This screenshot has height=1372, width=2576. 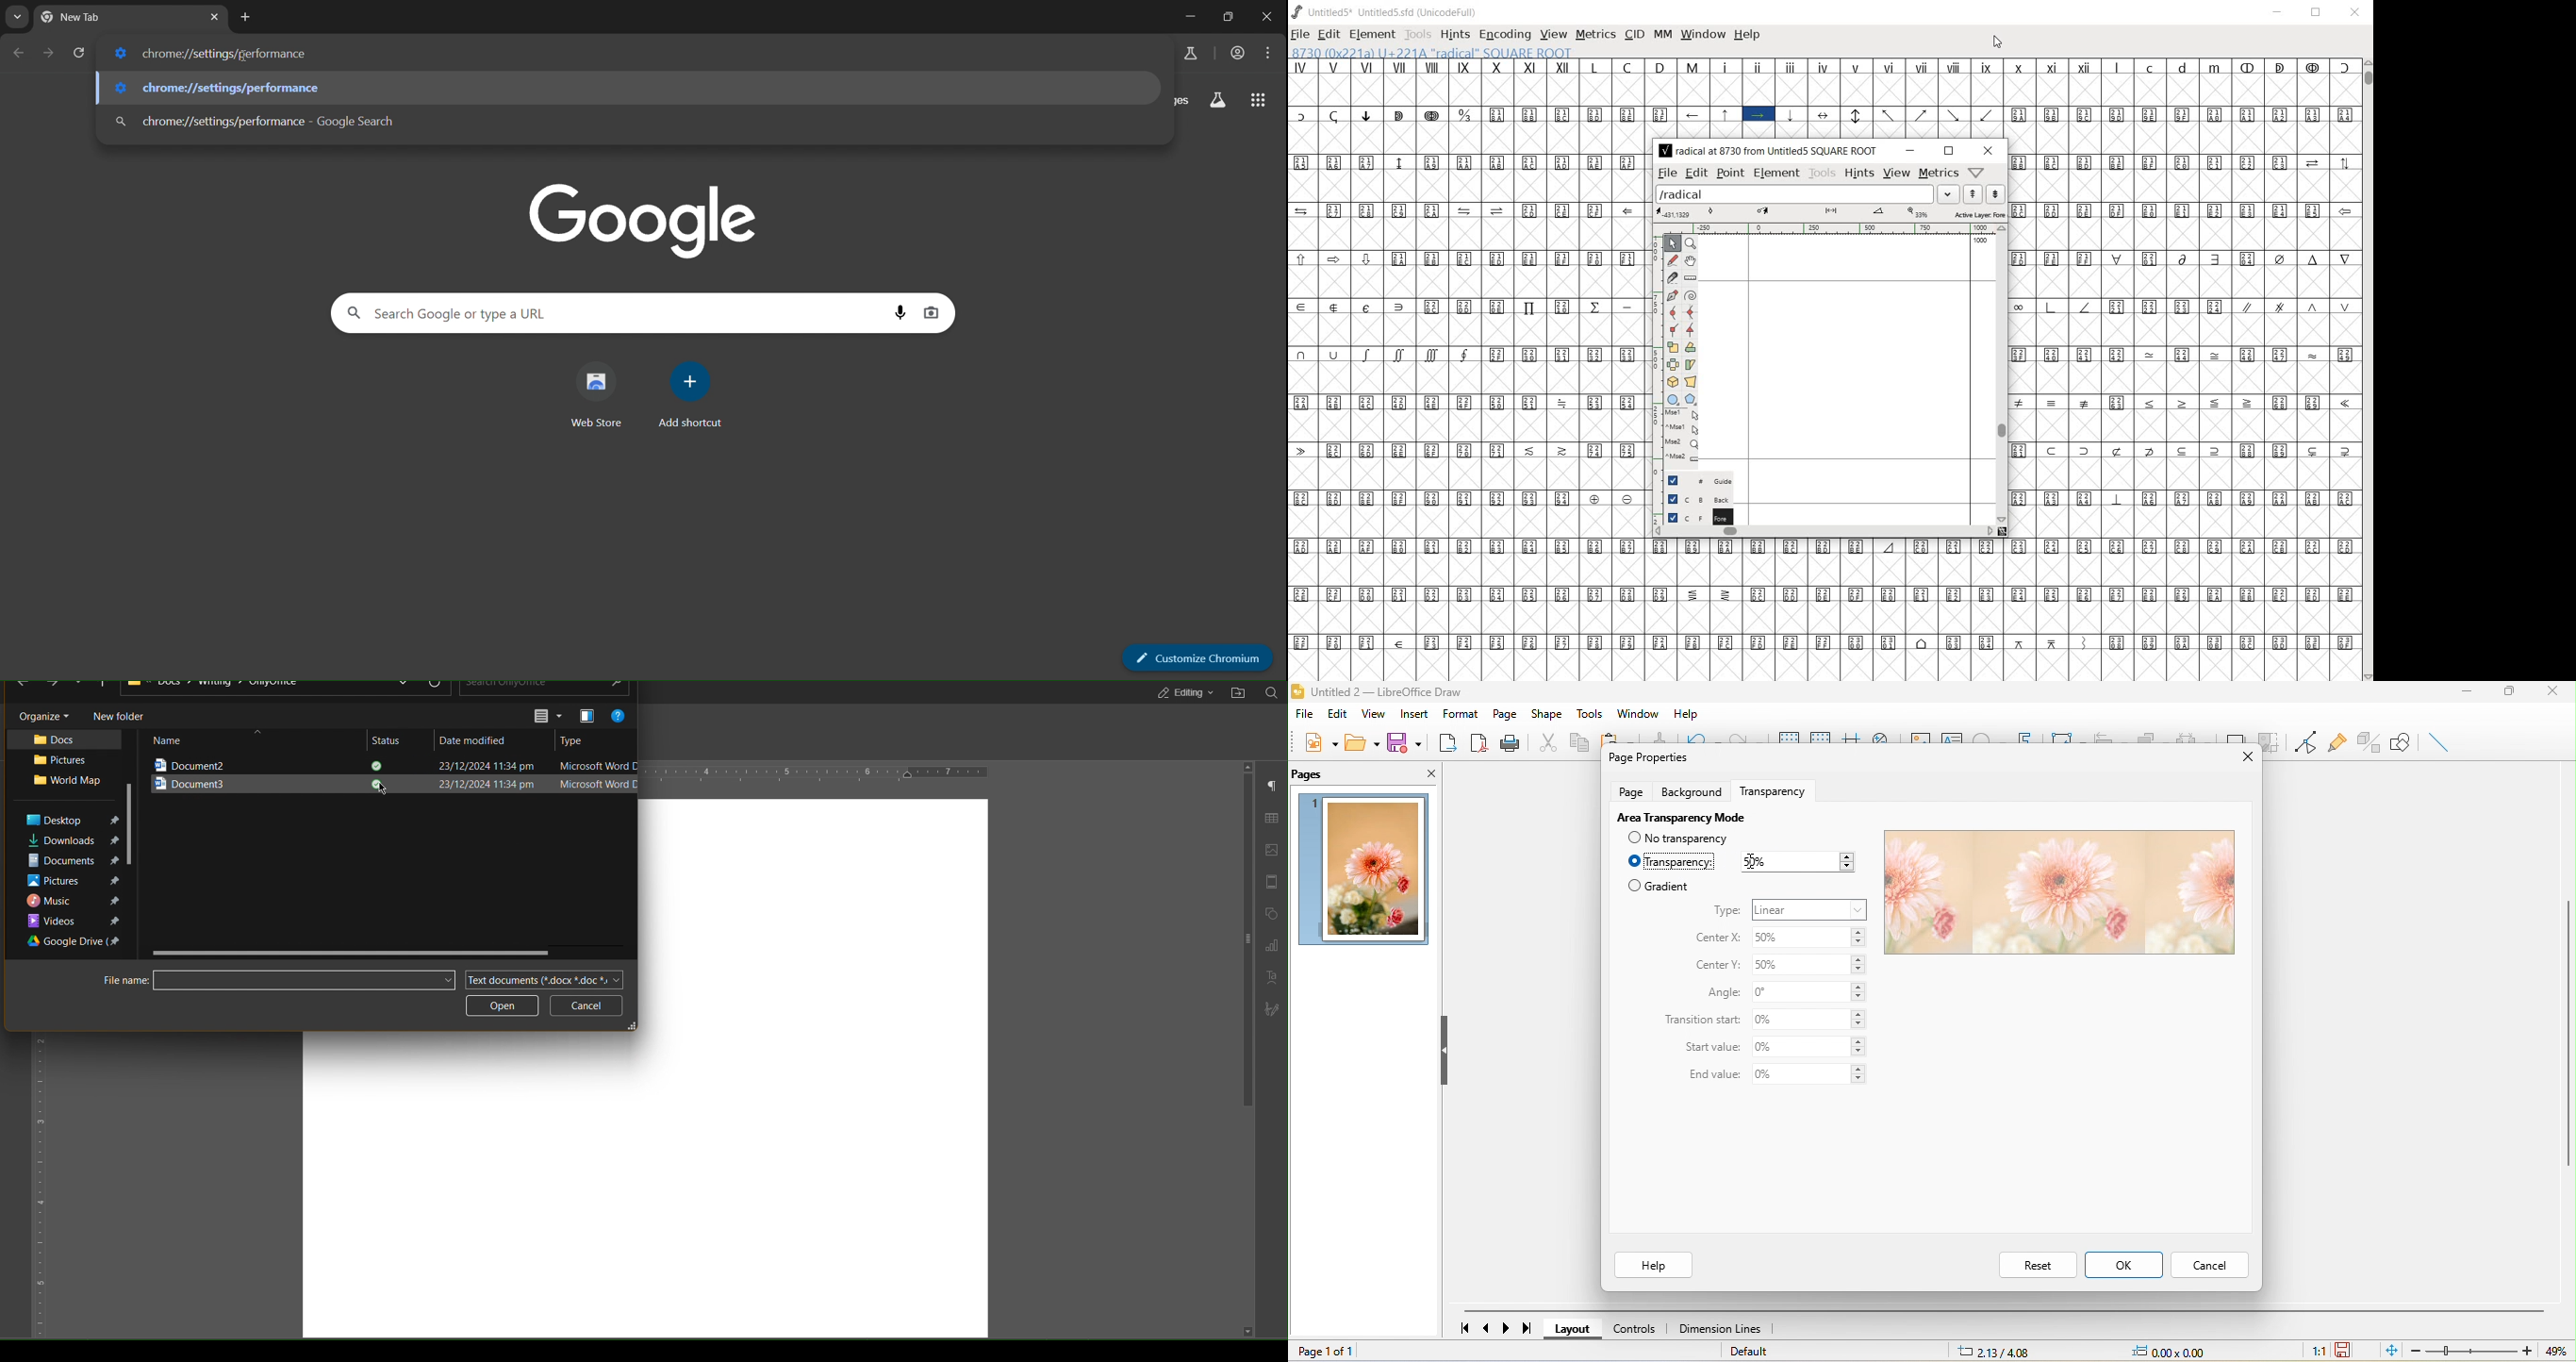 What do you see at coordinates (2439, 741) in the screenshot?
I see `insert line` at bounding box center [2439, 741].